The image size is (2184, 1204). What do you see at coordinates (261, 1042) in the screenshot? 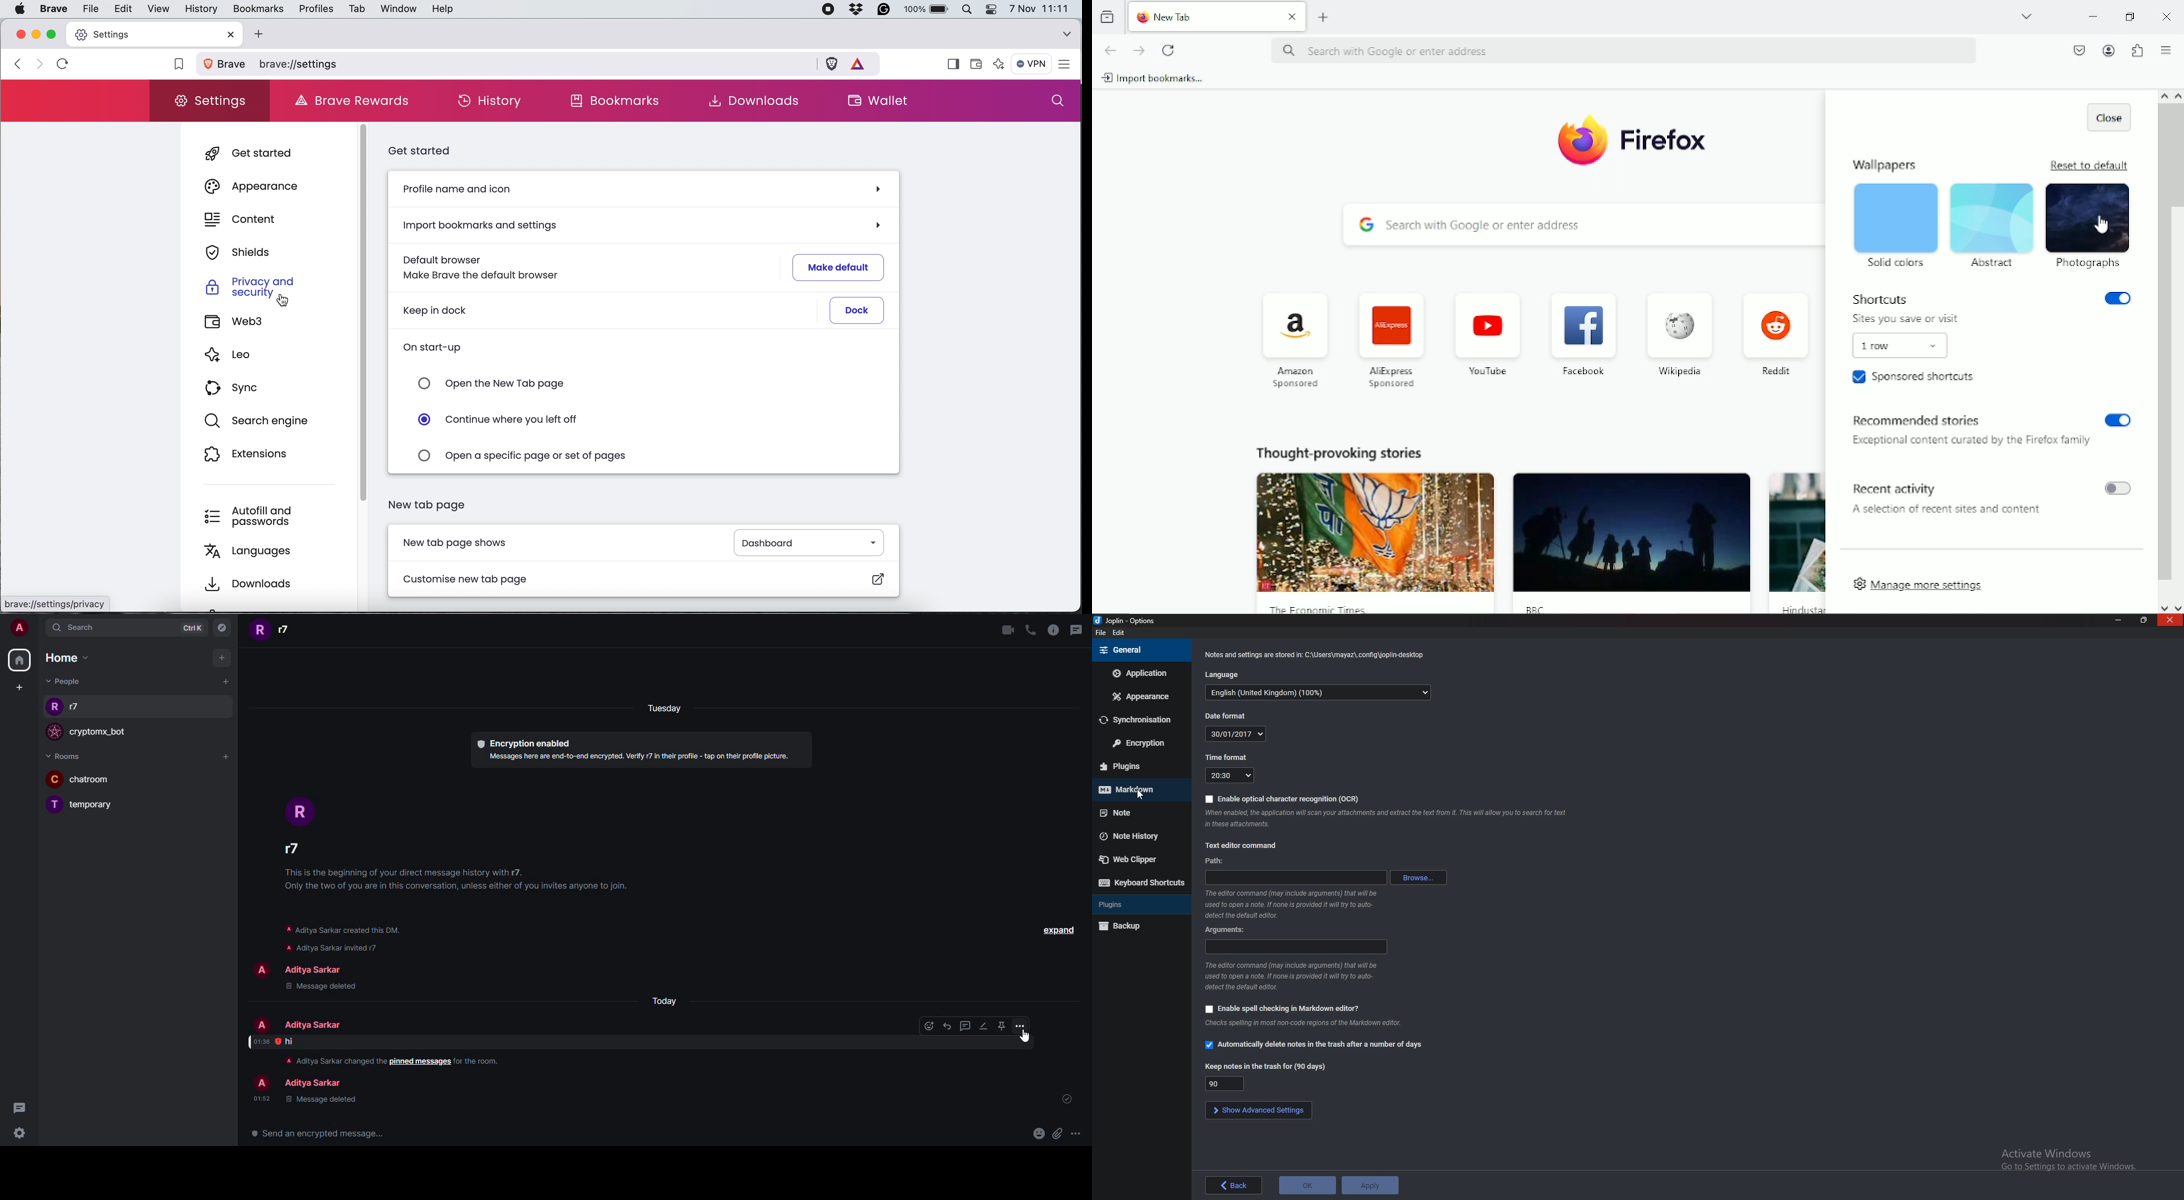
I see `time` at bounding box center [261, 1042].